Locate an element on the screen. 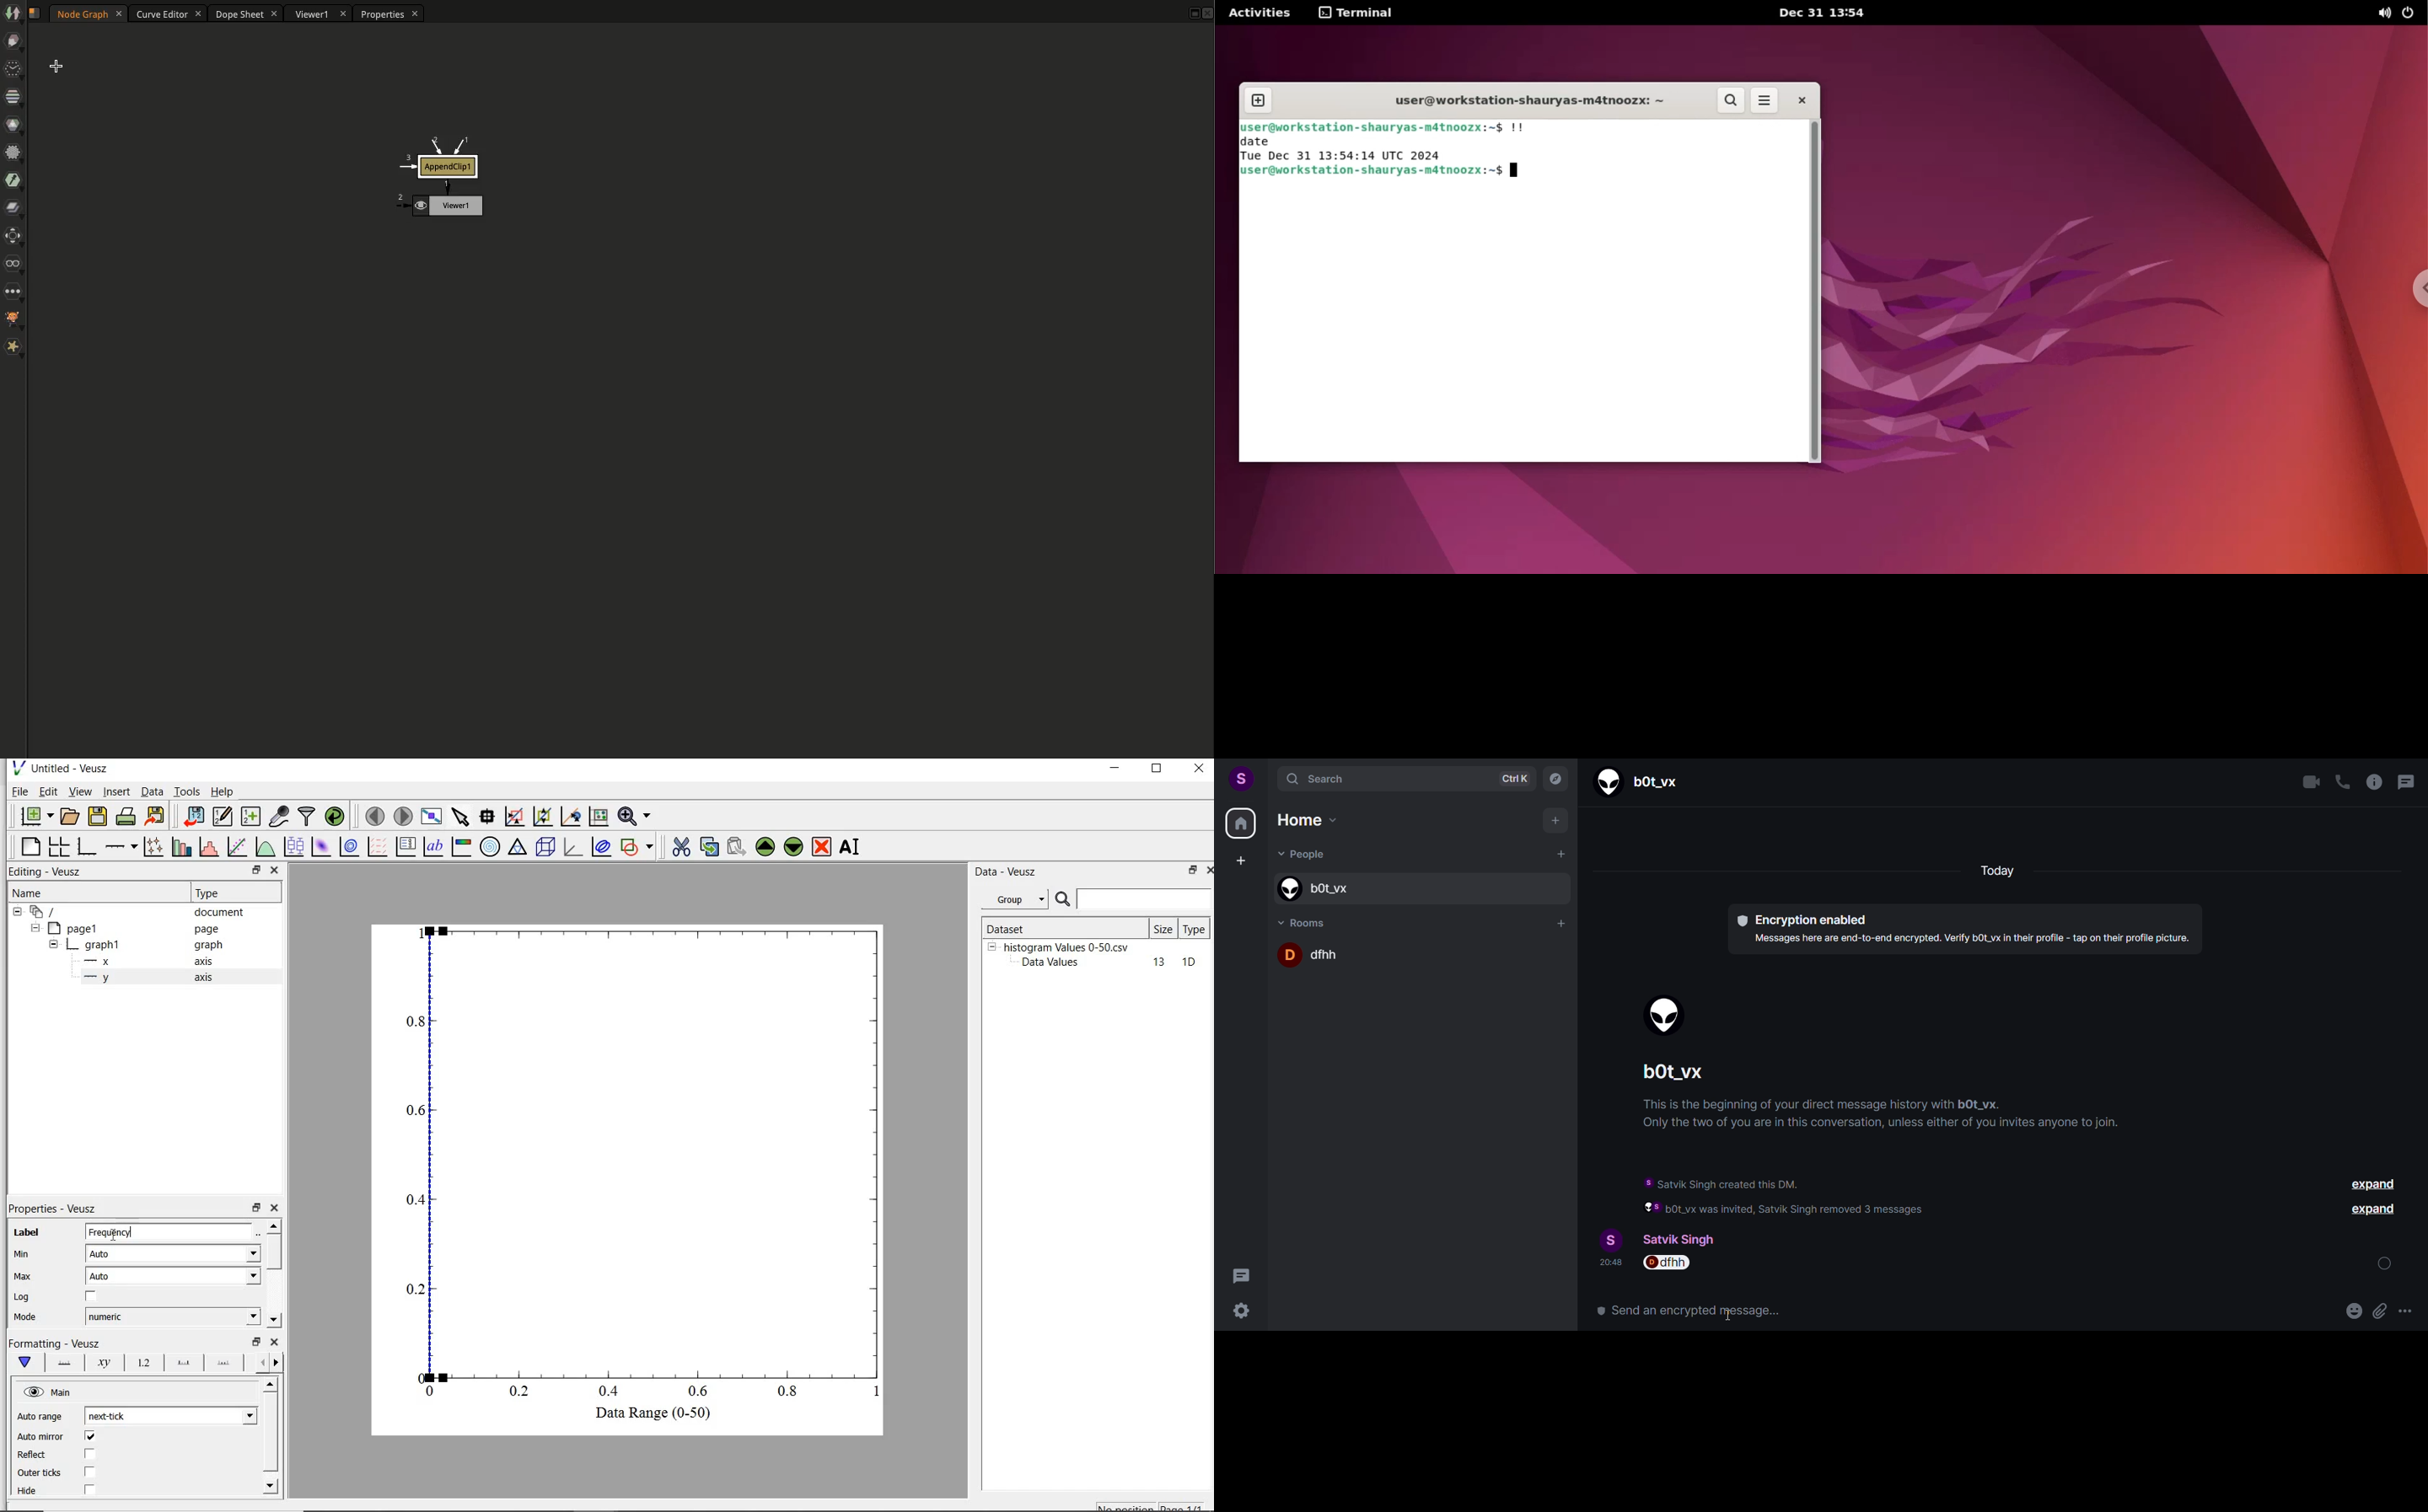  group is located at coordinates (1013, 899).